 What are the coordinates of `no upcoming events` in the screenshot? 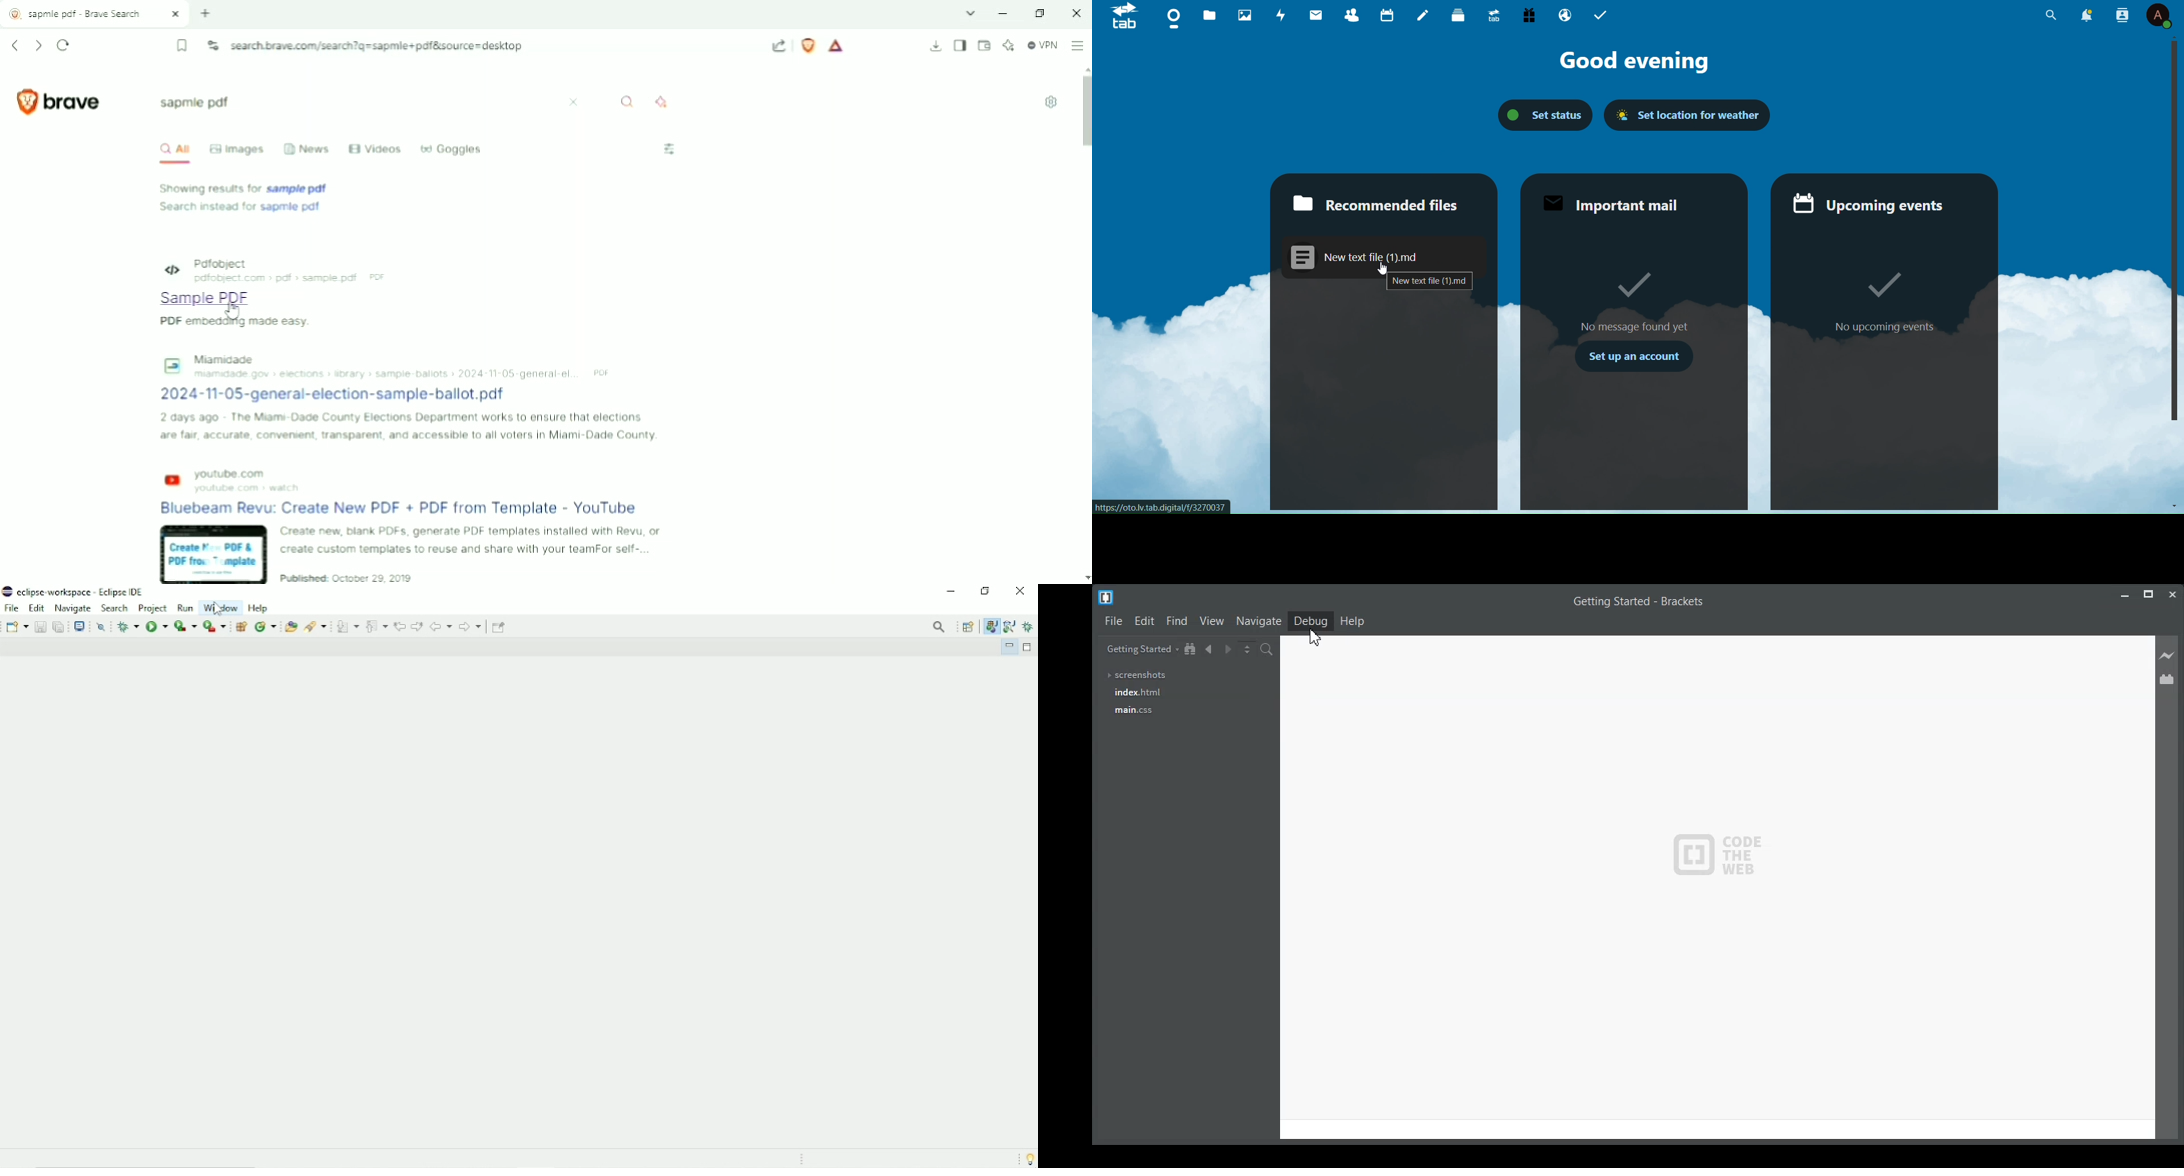 It's located at (1873, 280).